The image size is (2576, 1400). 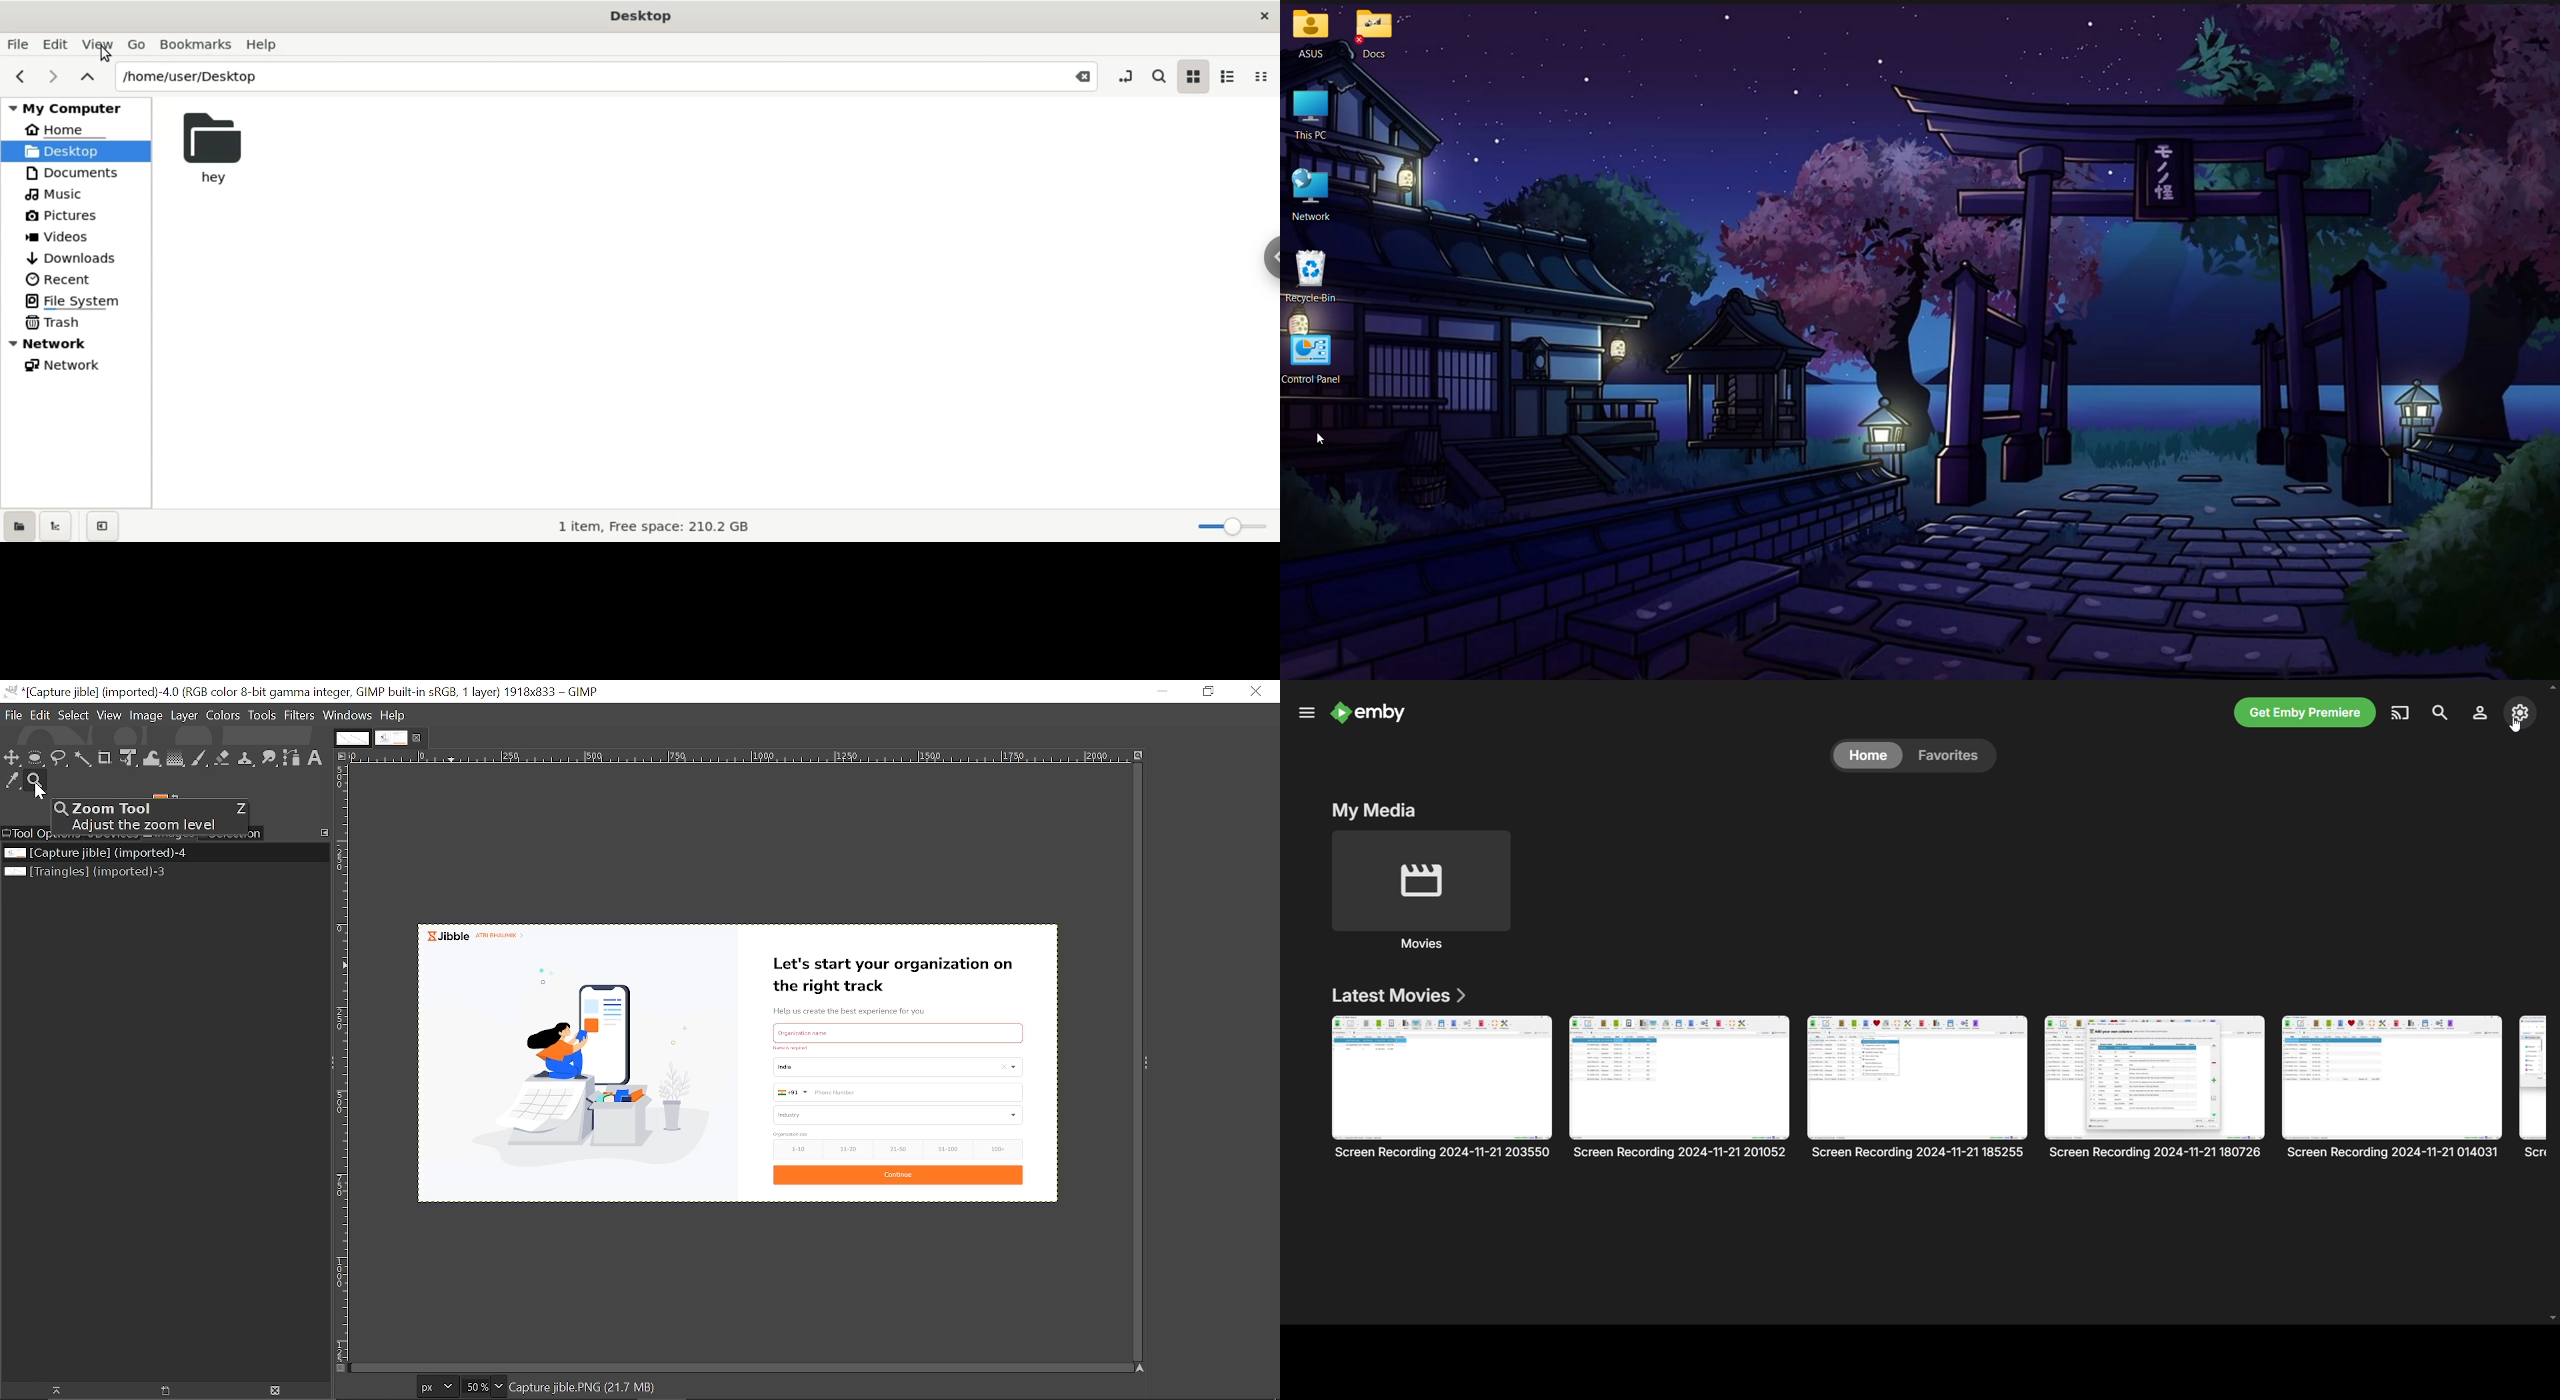 What do you see at coordinates (41, 793) in the screenshot?
I see `cursor` at bounding box center [41, 793].